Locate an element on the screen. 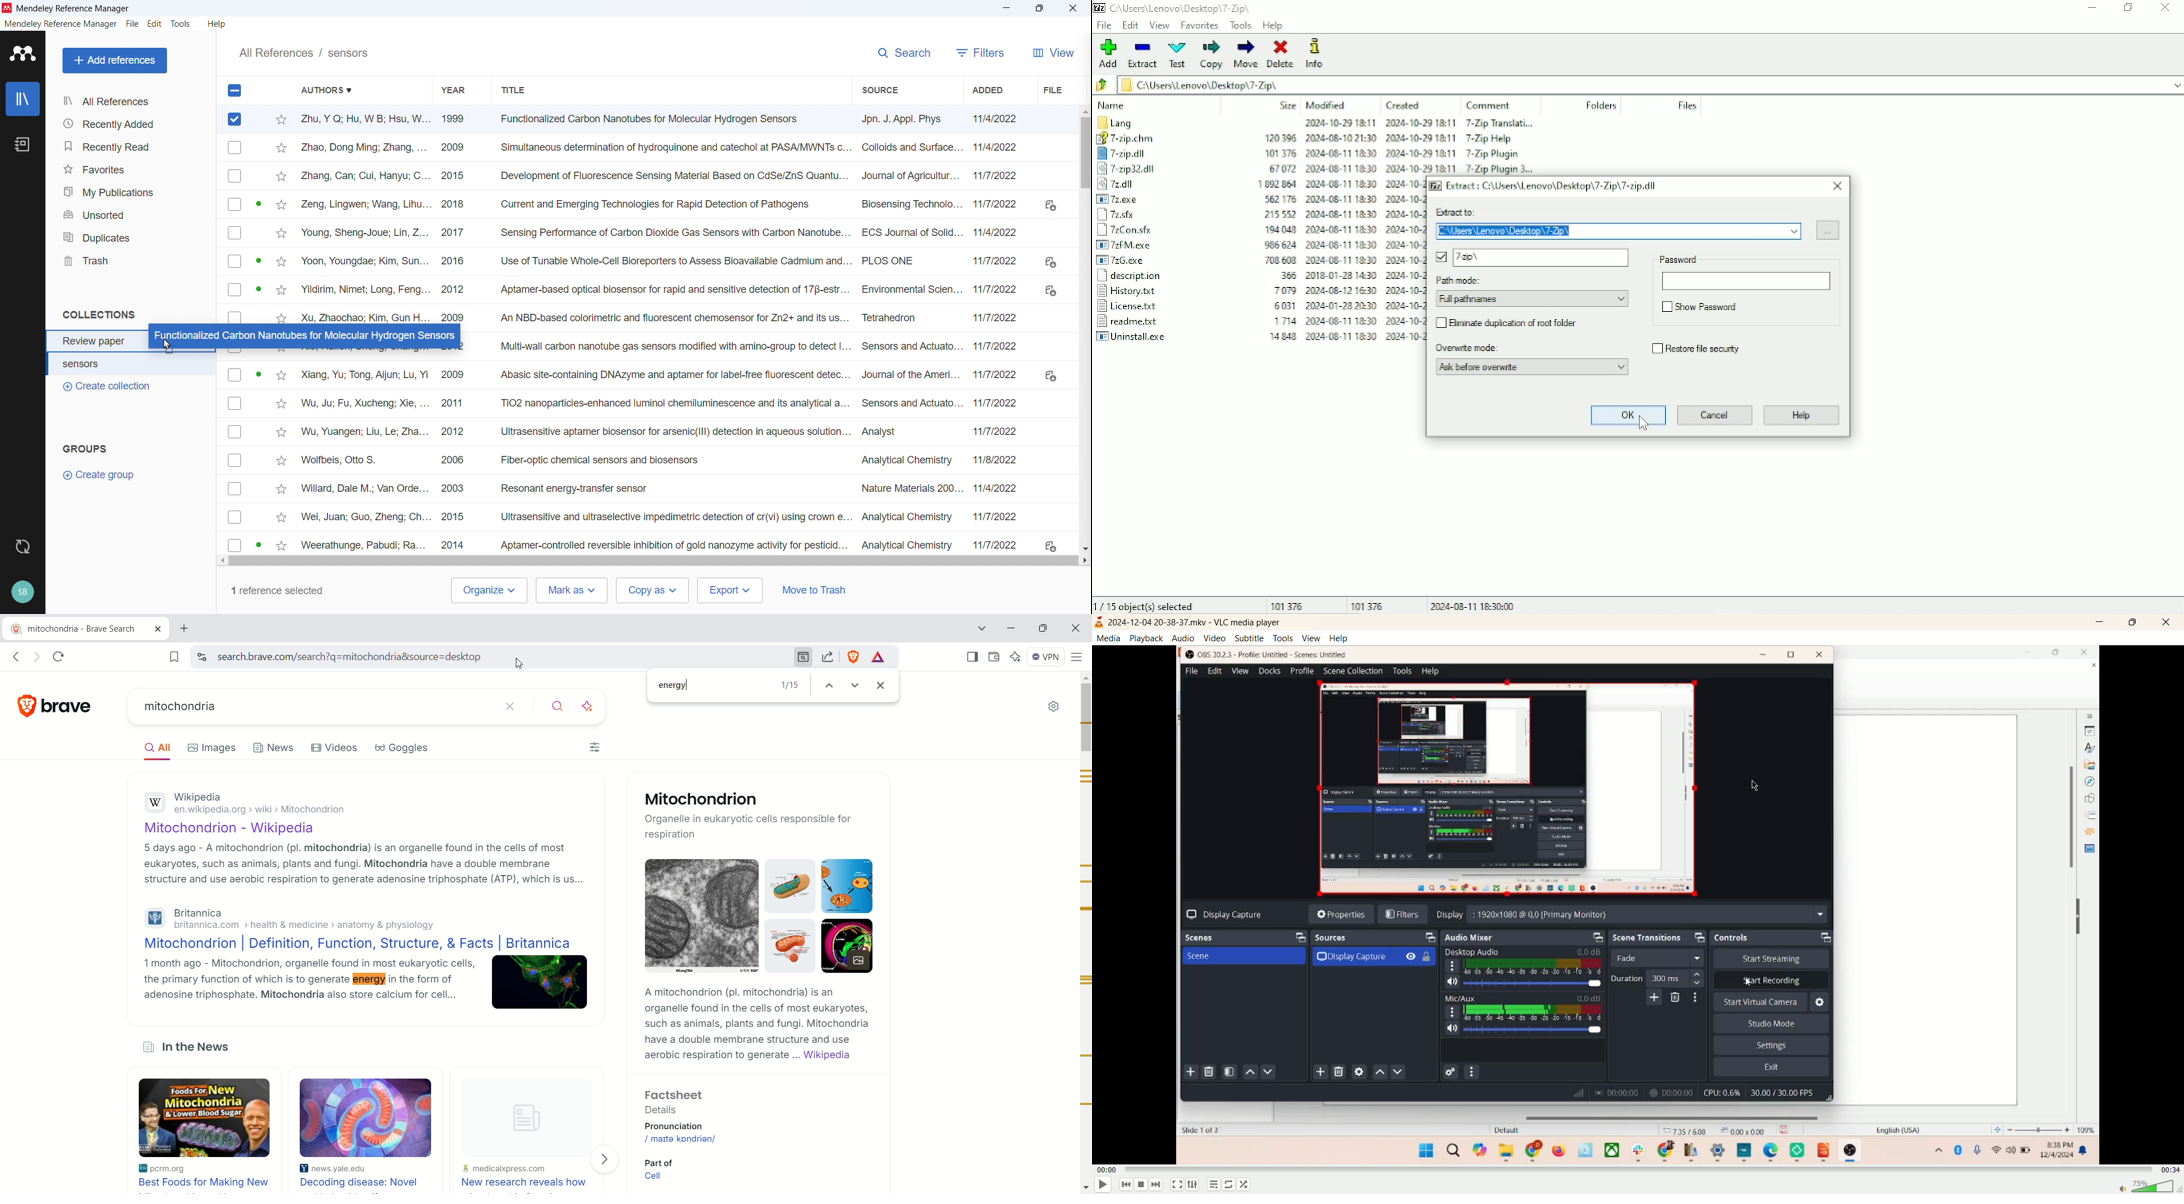 Image resolution: width=2184 pixels, height=1204 pixels. Maximise  is located at coordinates (1039, 9).